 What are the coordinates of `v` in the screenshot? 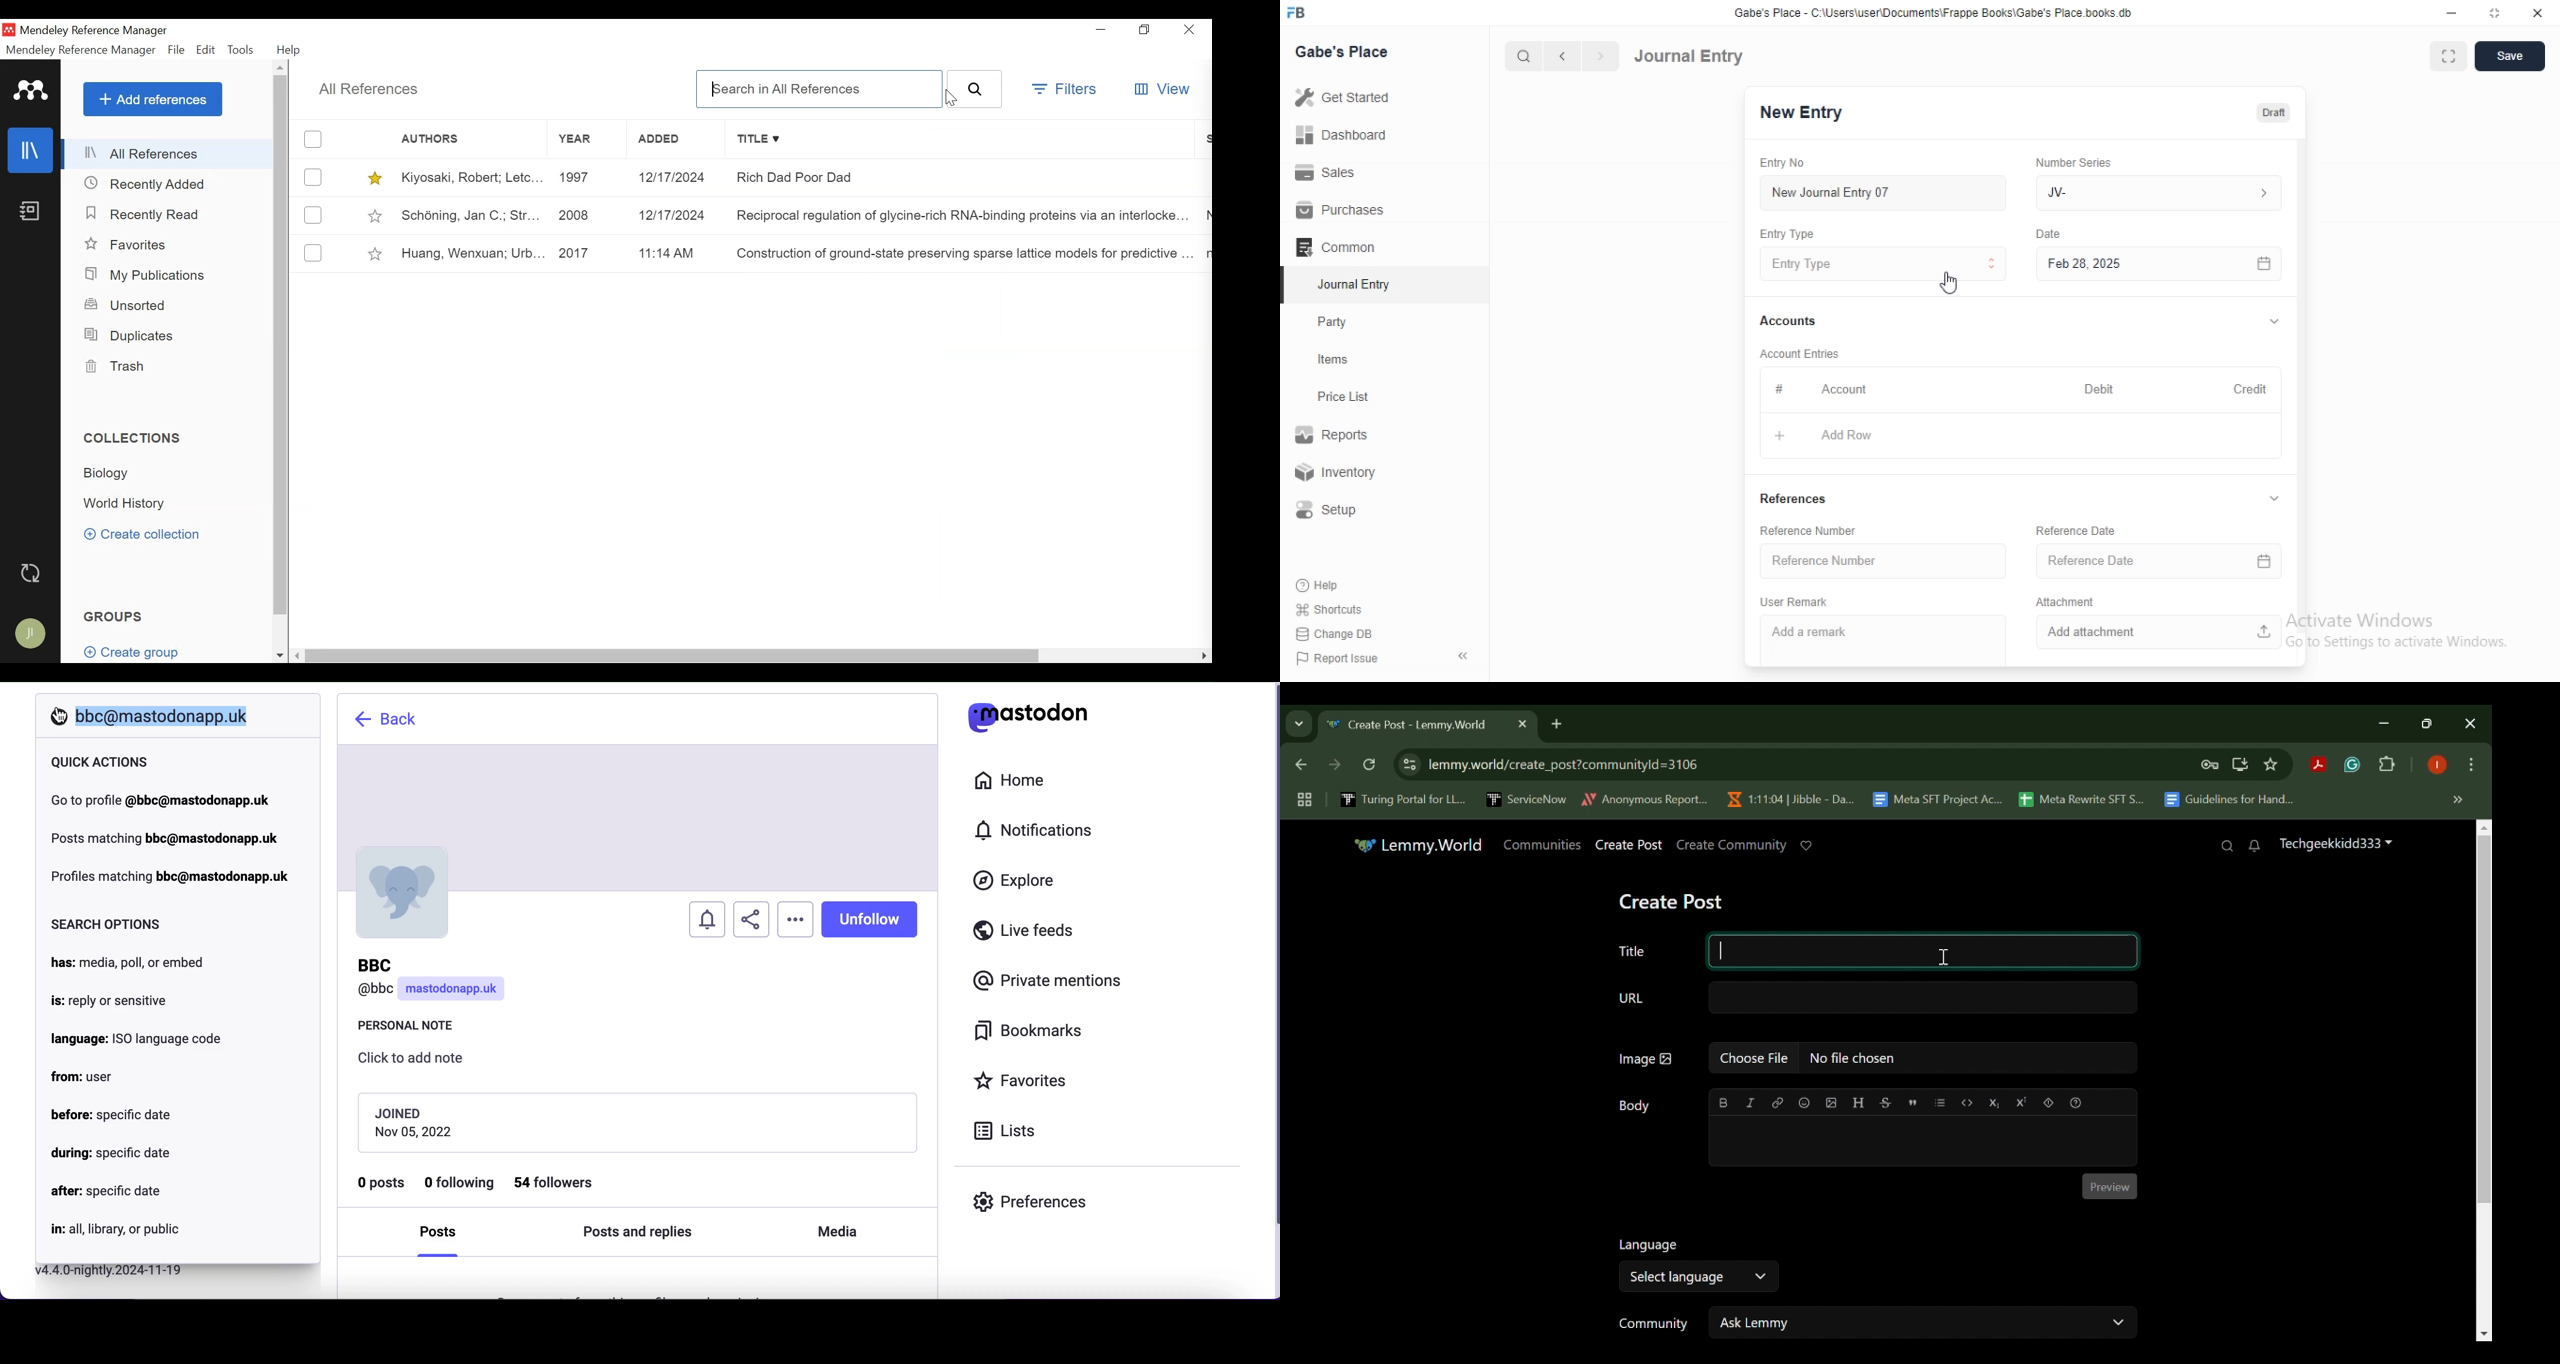 It's located at (2278, 500).